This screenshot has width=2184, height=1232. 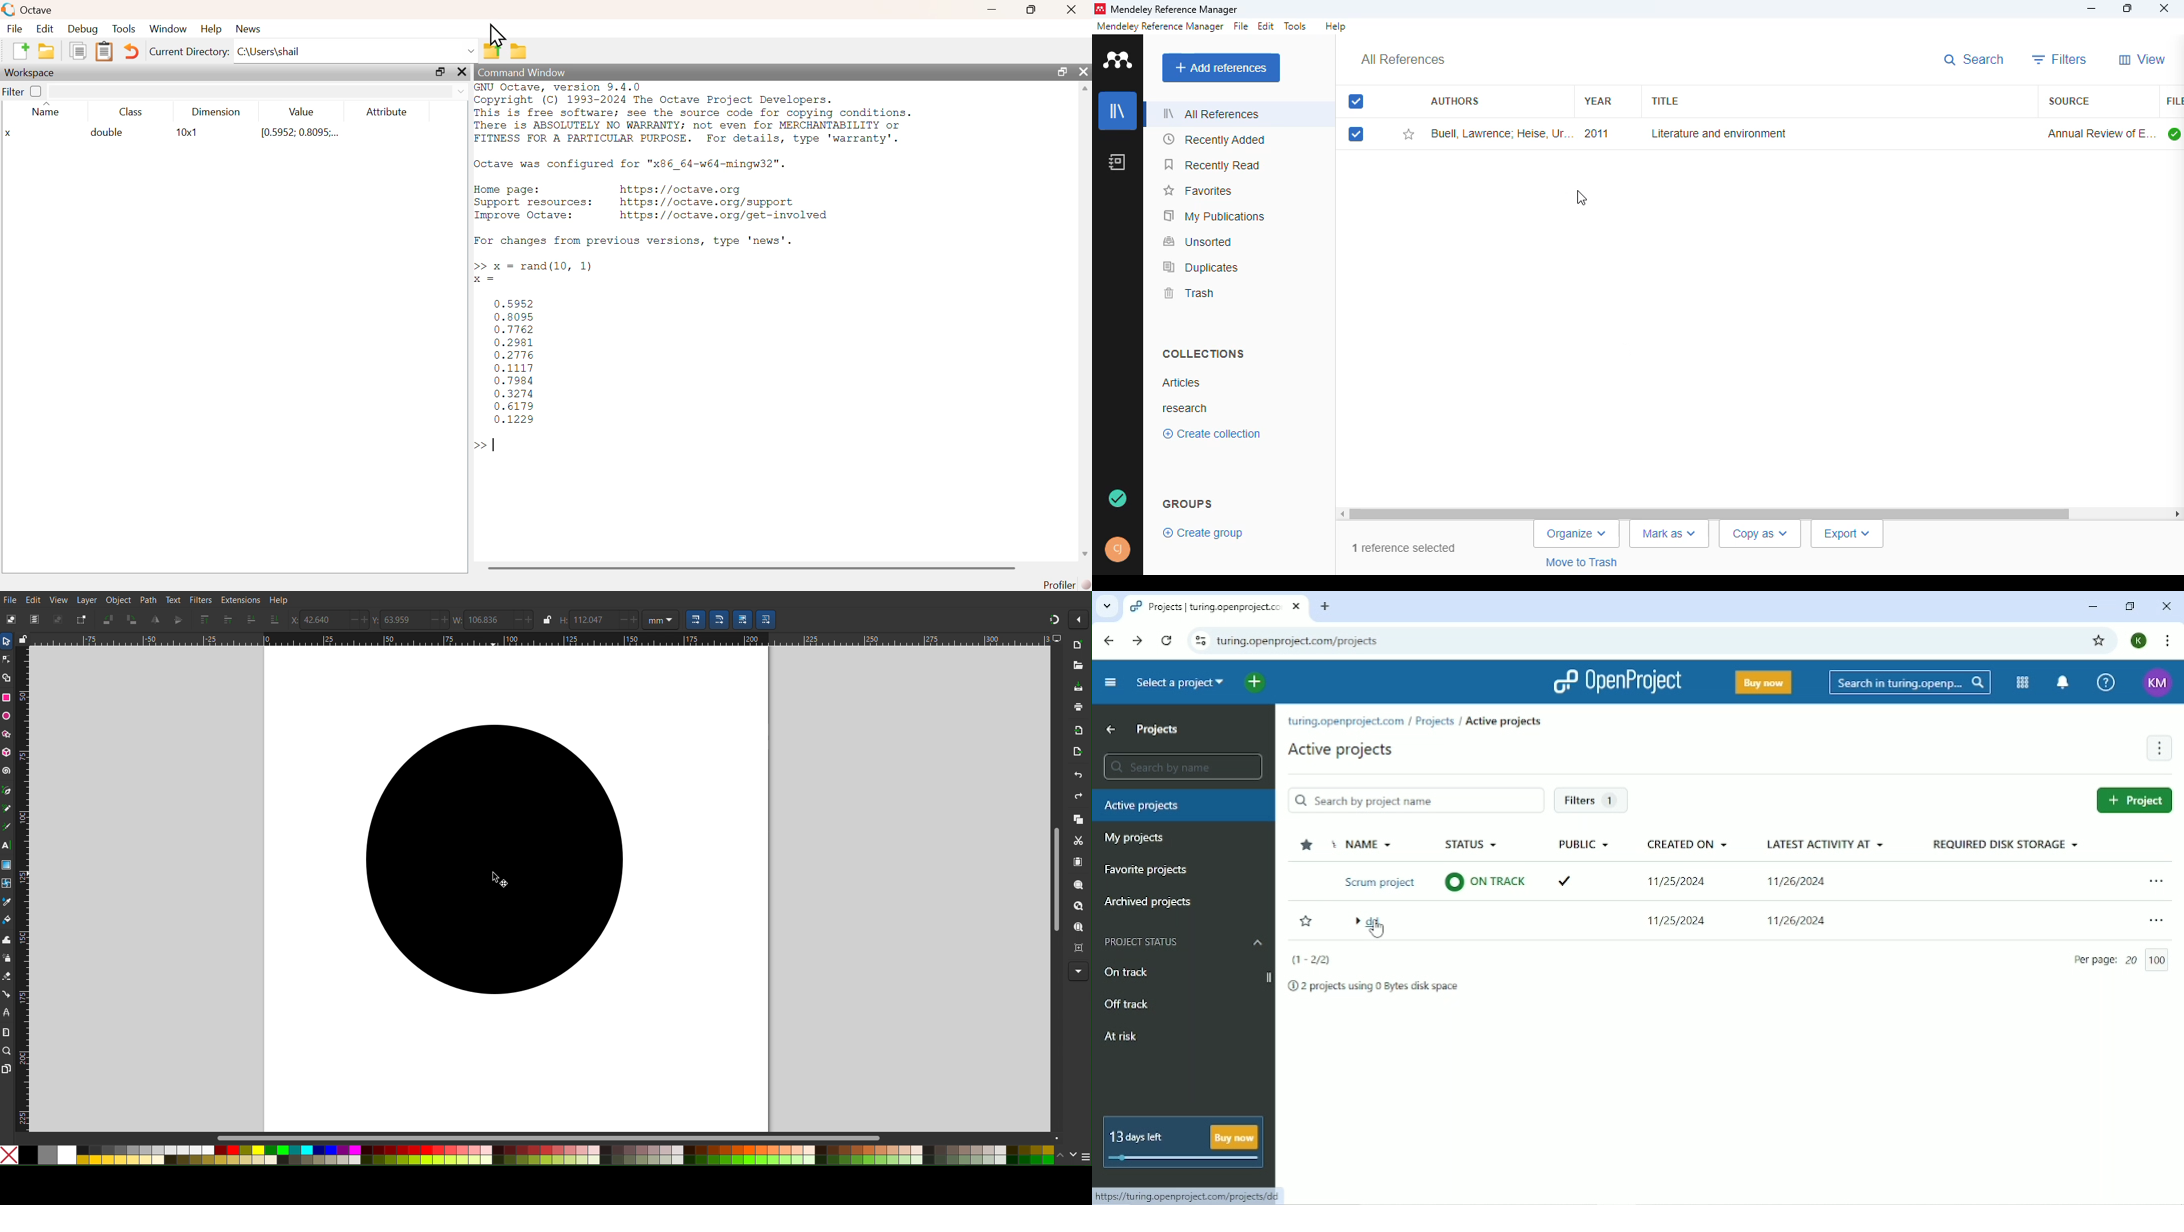 I want to click on Select All, so click(x=34, y=618).